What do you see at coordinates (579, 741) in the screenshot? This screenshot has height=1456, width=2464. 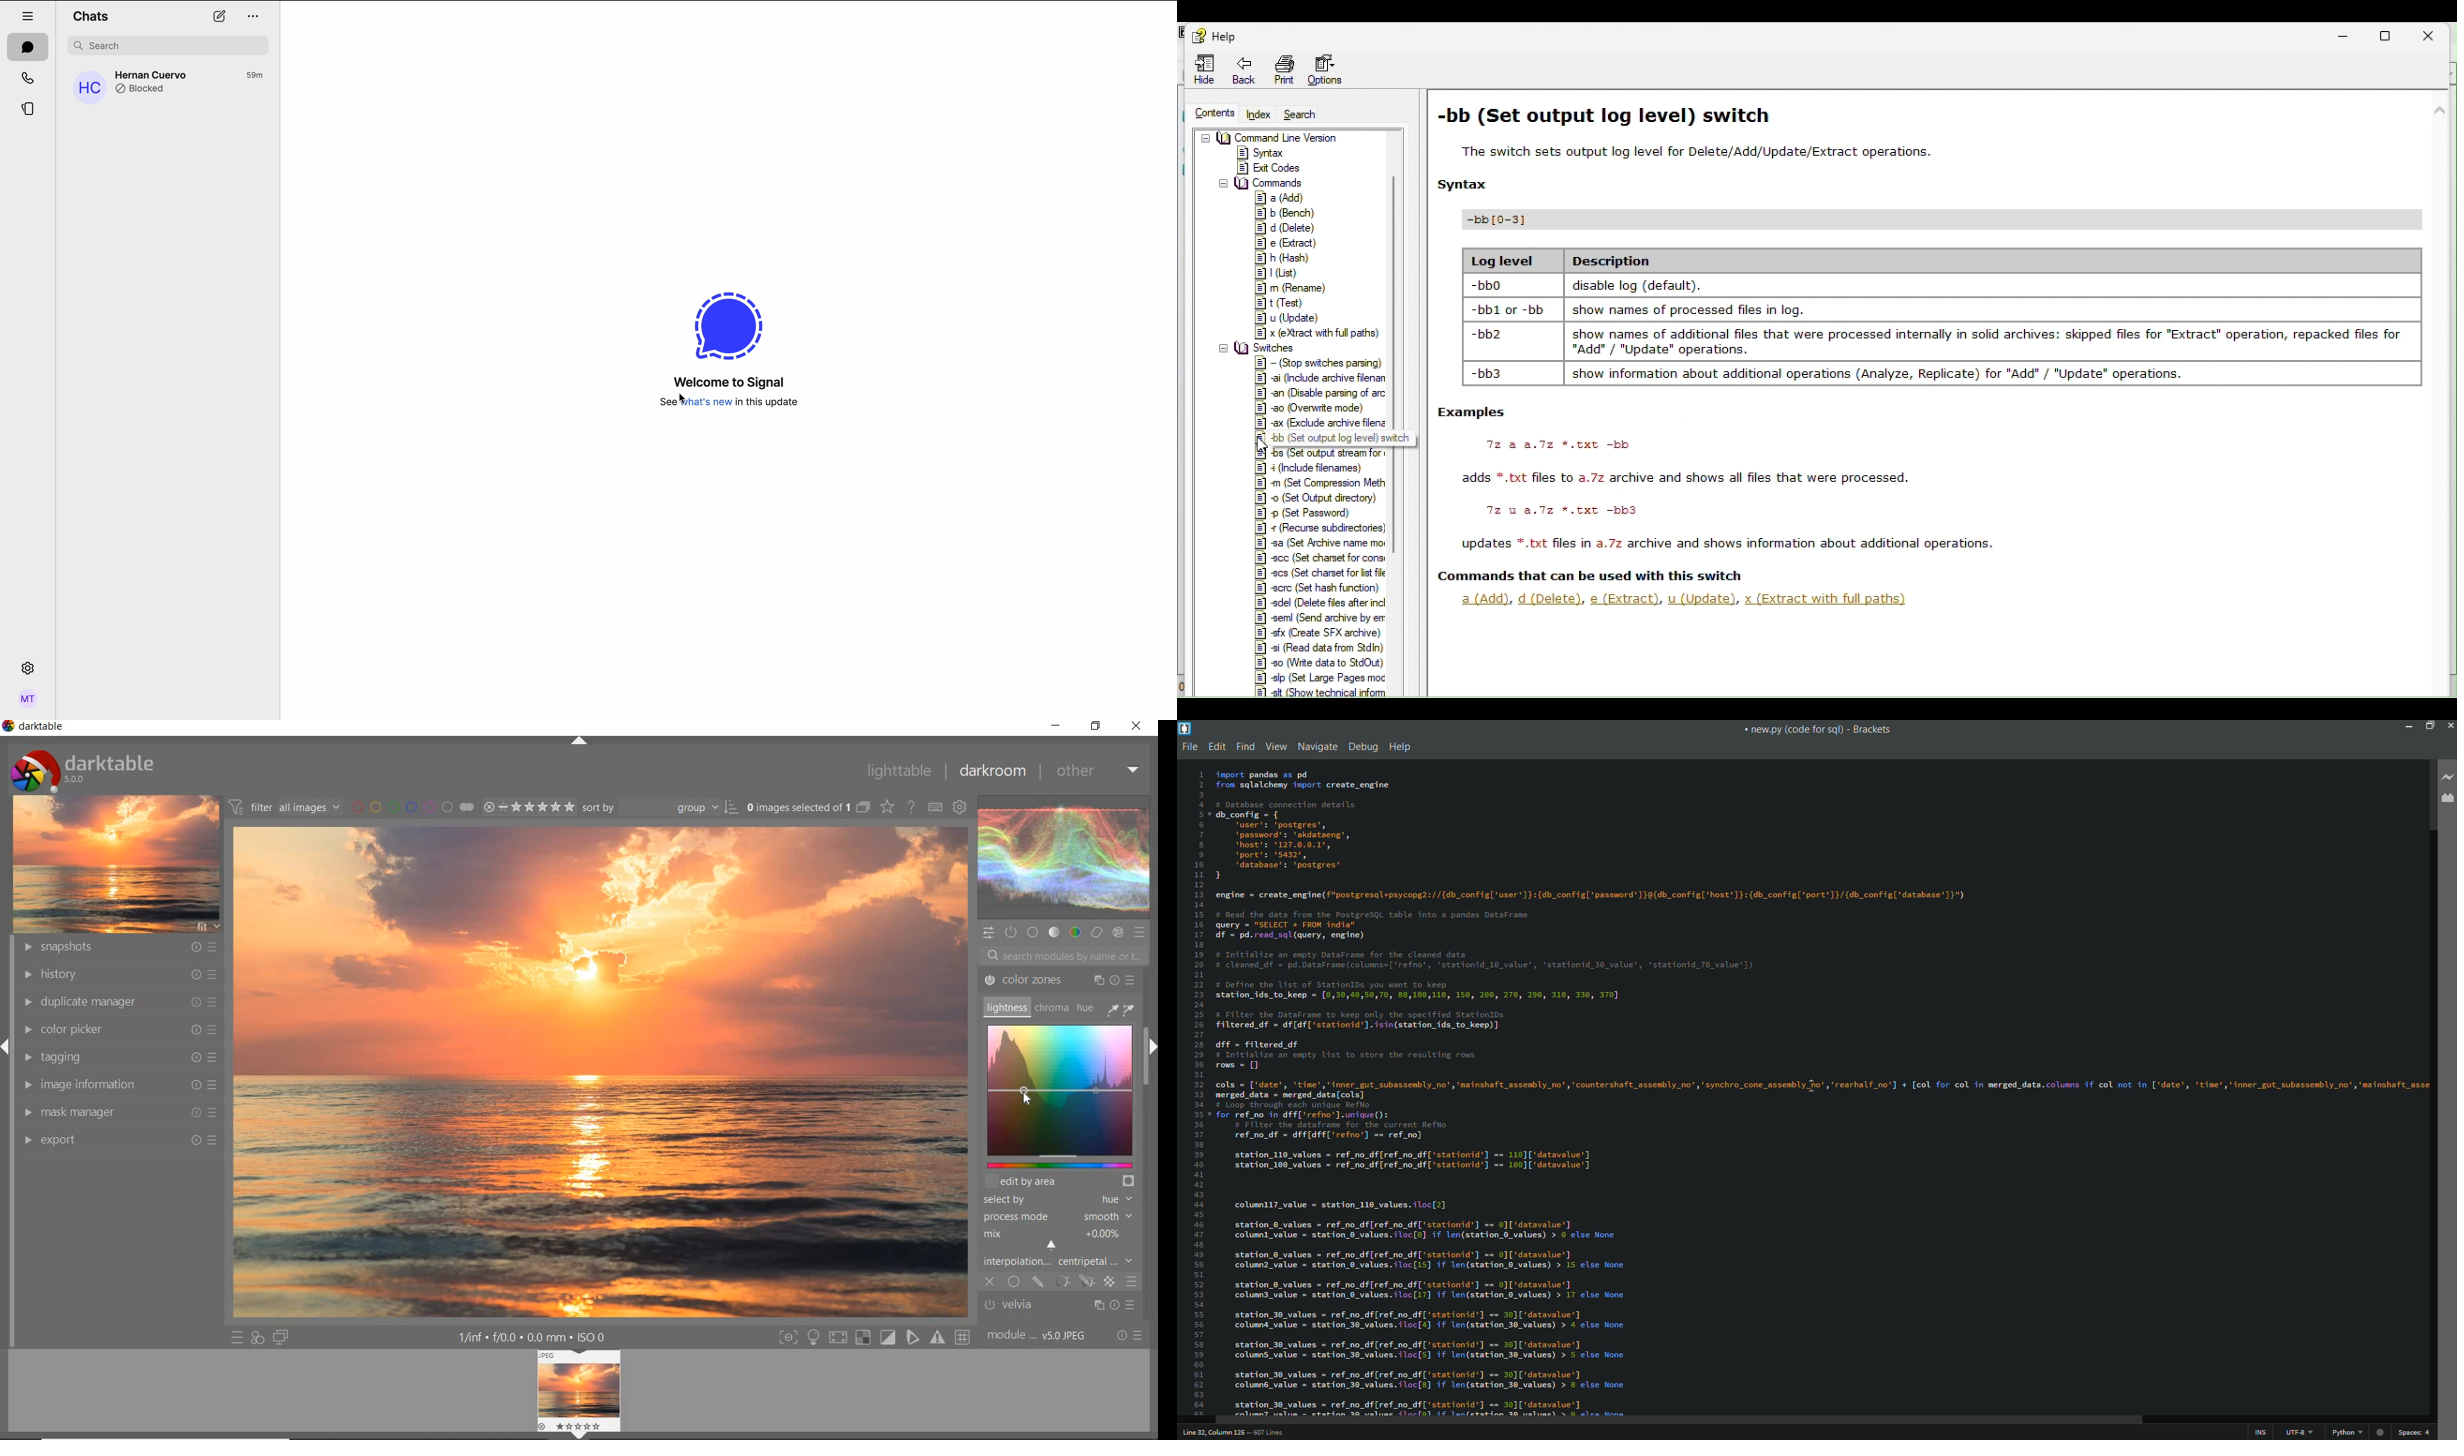 I see `EXPAND/COLLAPSE` at bounding box center [579, 741].